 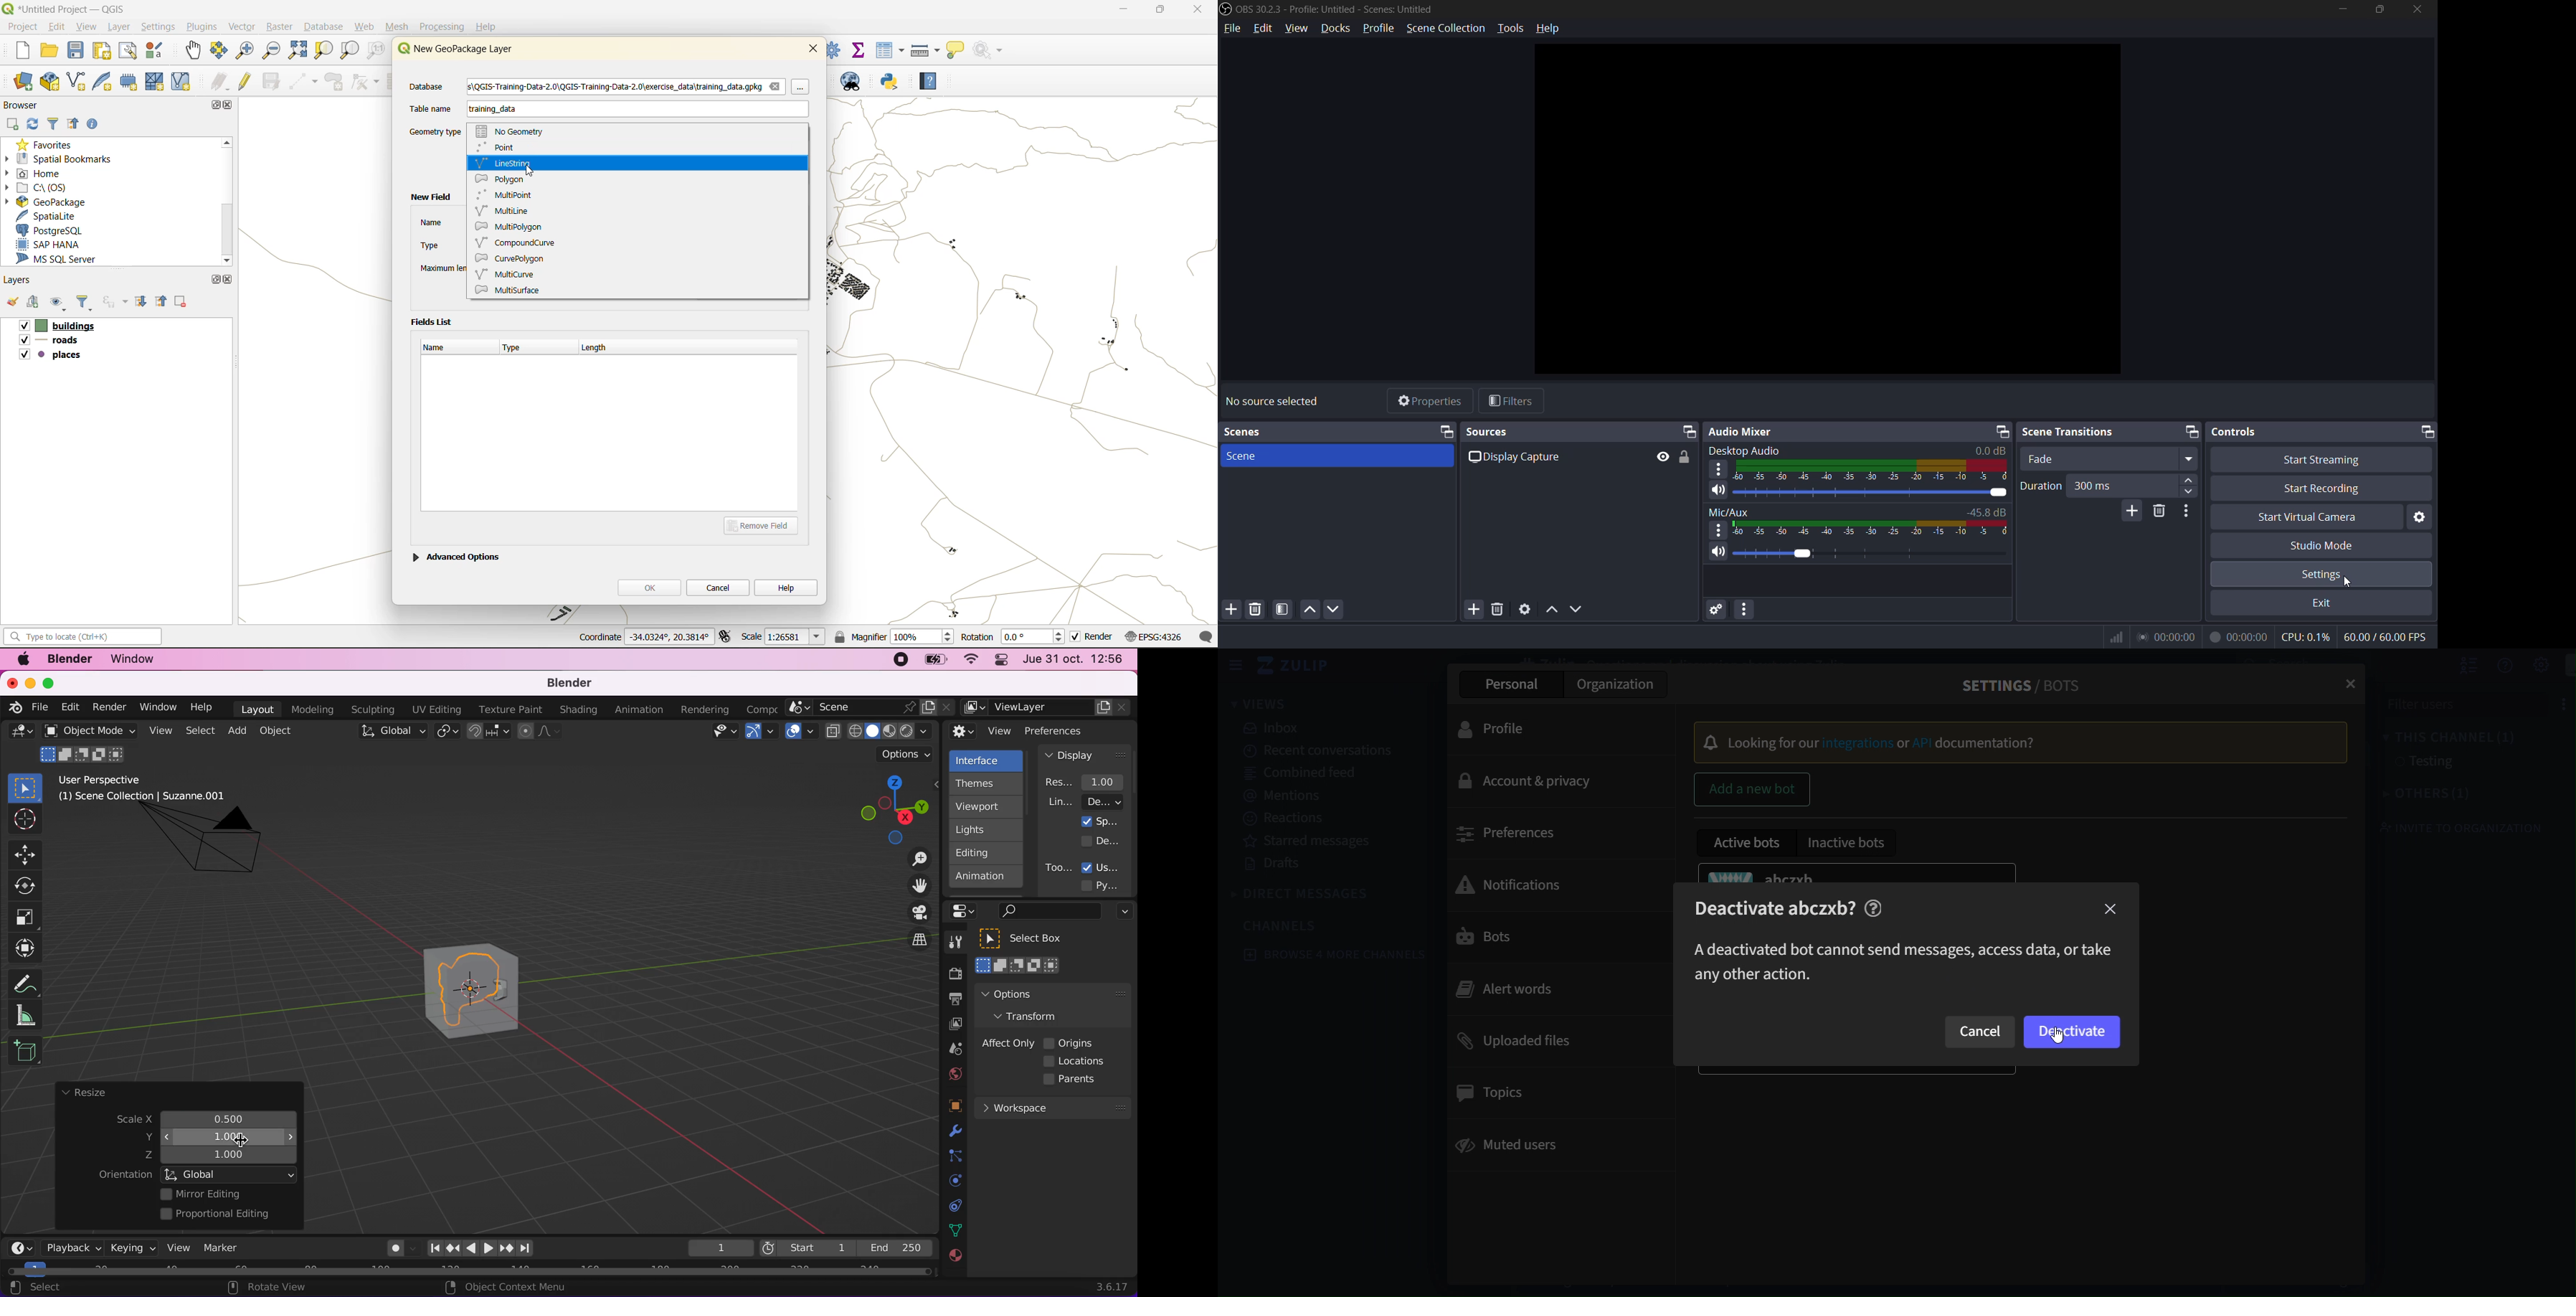 What do you see at coordinates (1058, 867) in the screenshot?
I see `tooltips` at bounding box center [1058, 867].